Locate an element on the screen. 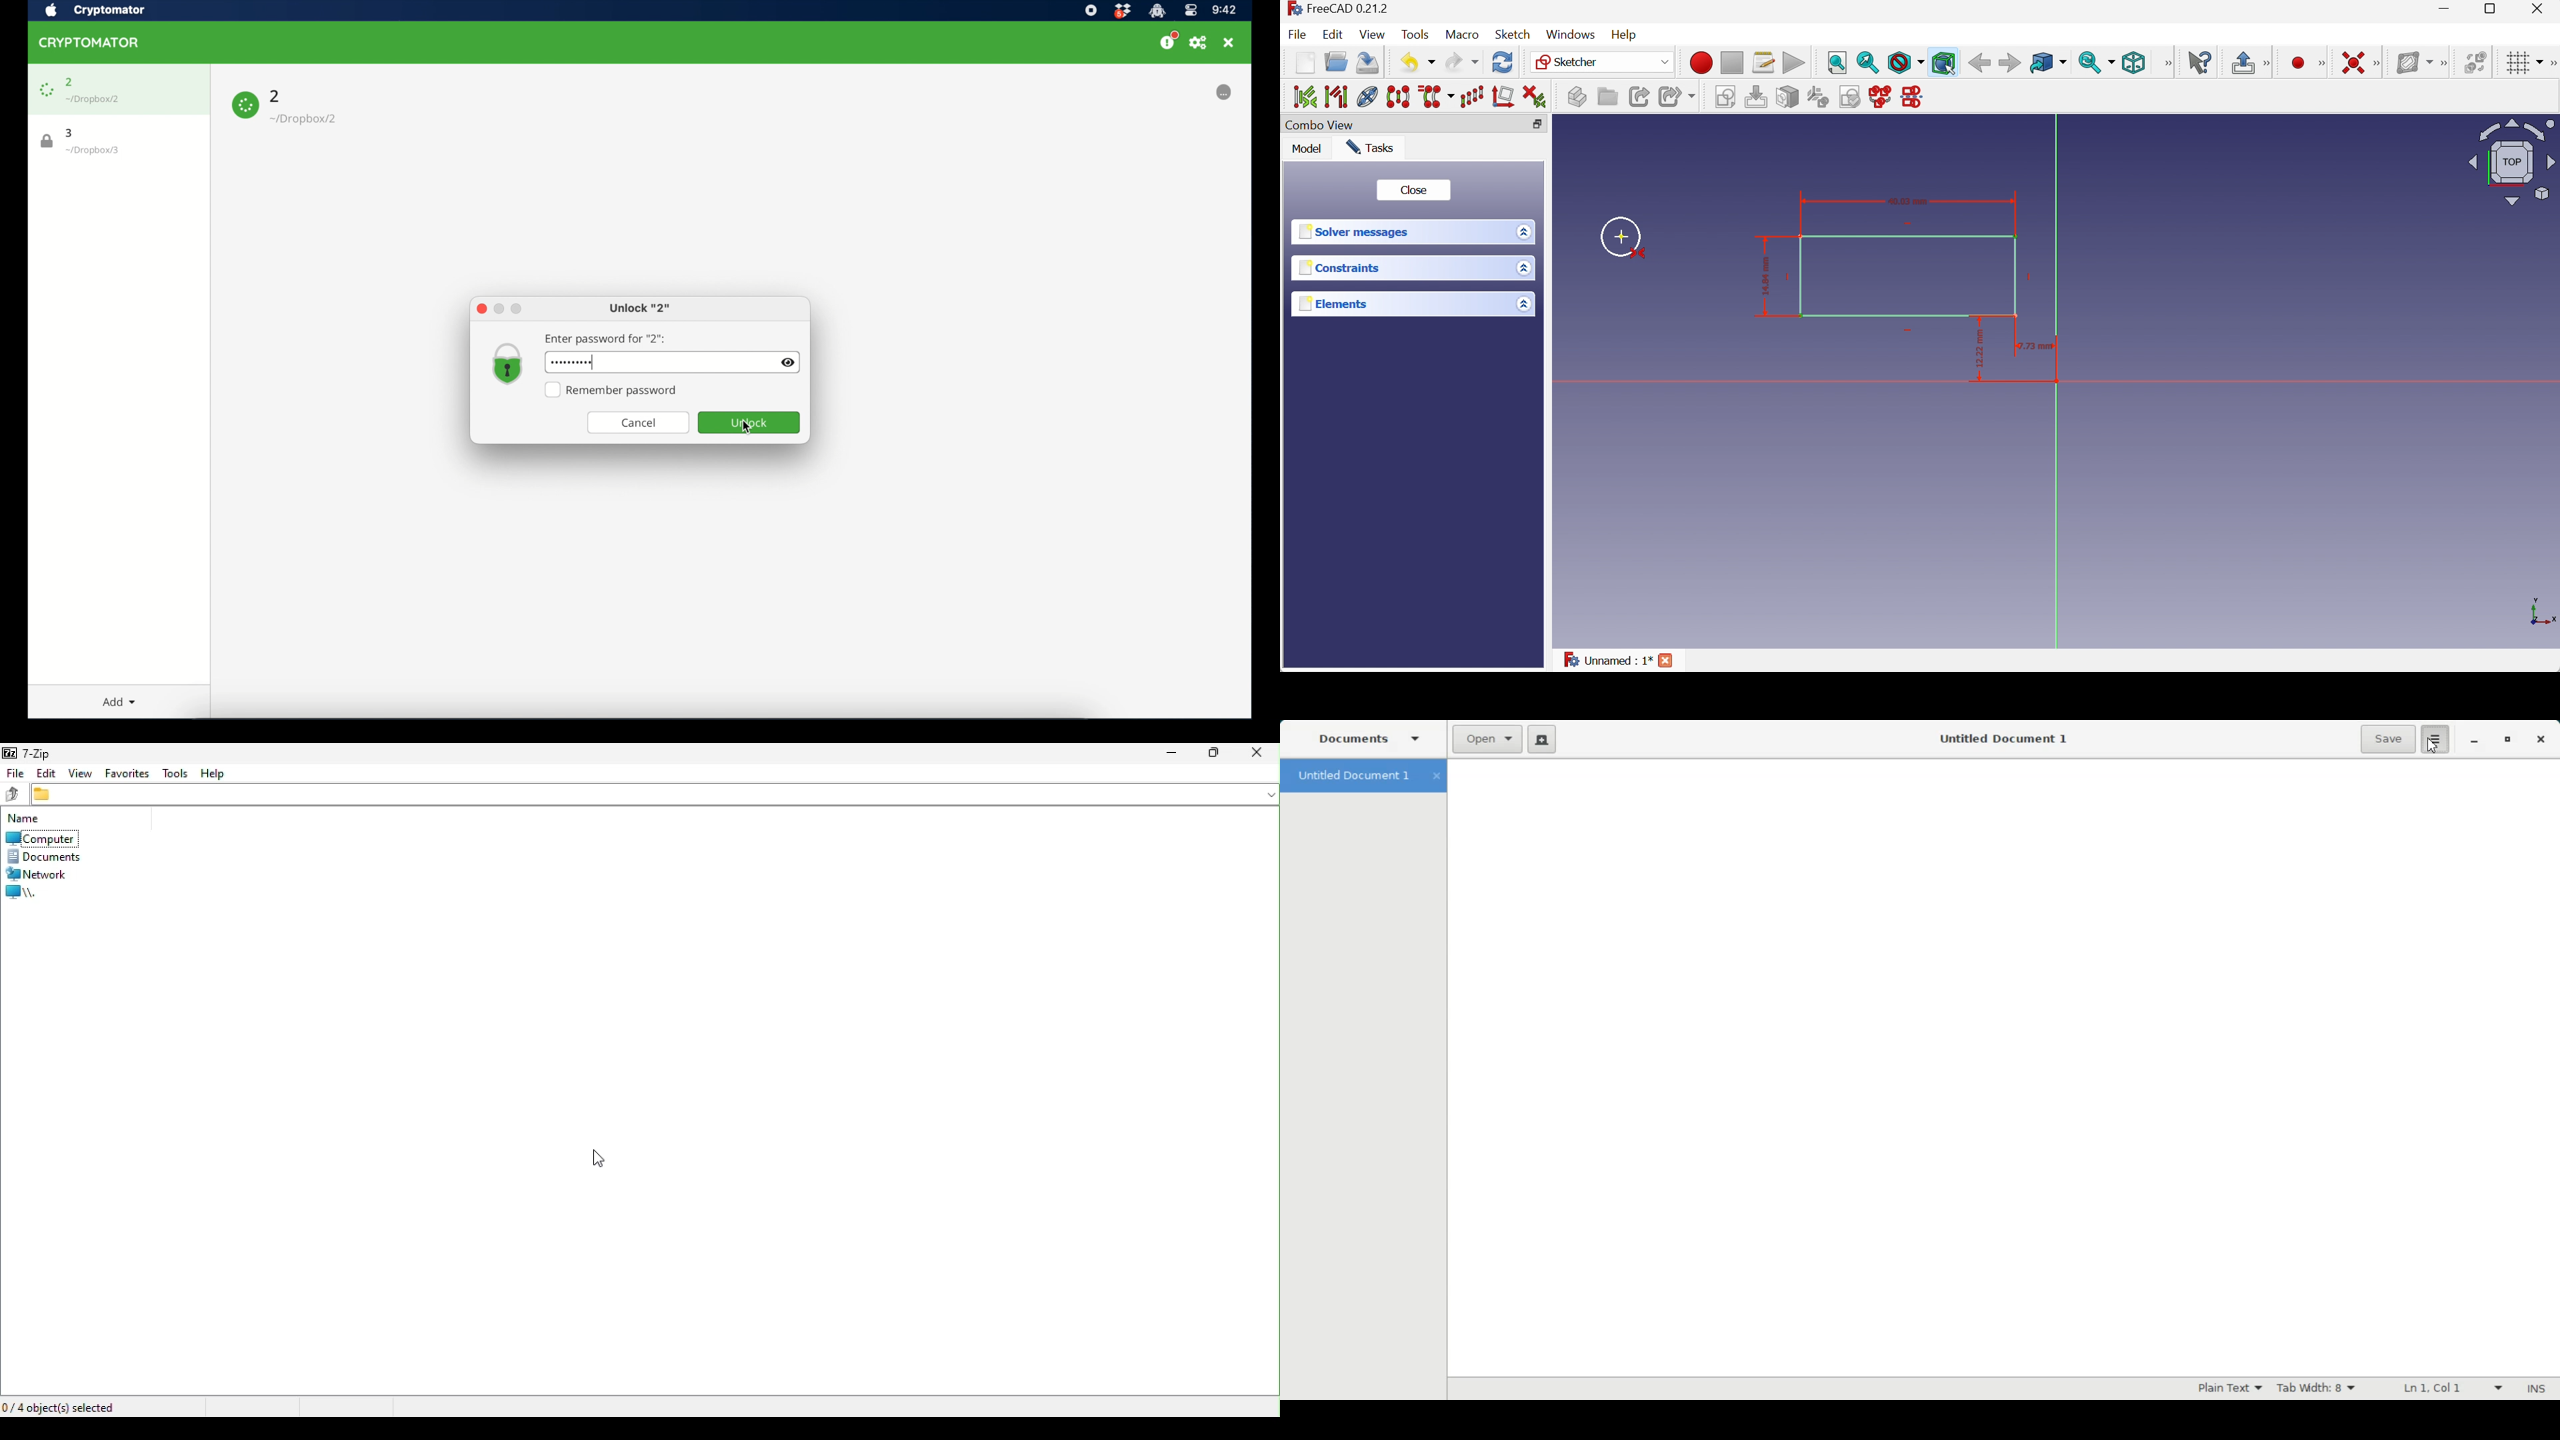  Solver messages is located at coordinates (1356, 231).